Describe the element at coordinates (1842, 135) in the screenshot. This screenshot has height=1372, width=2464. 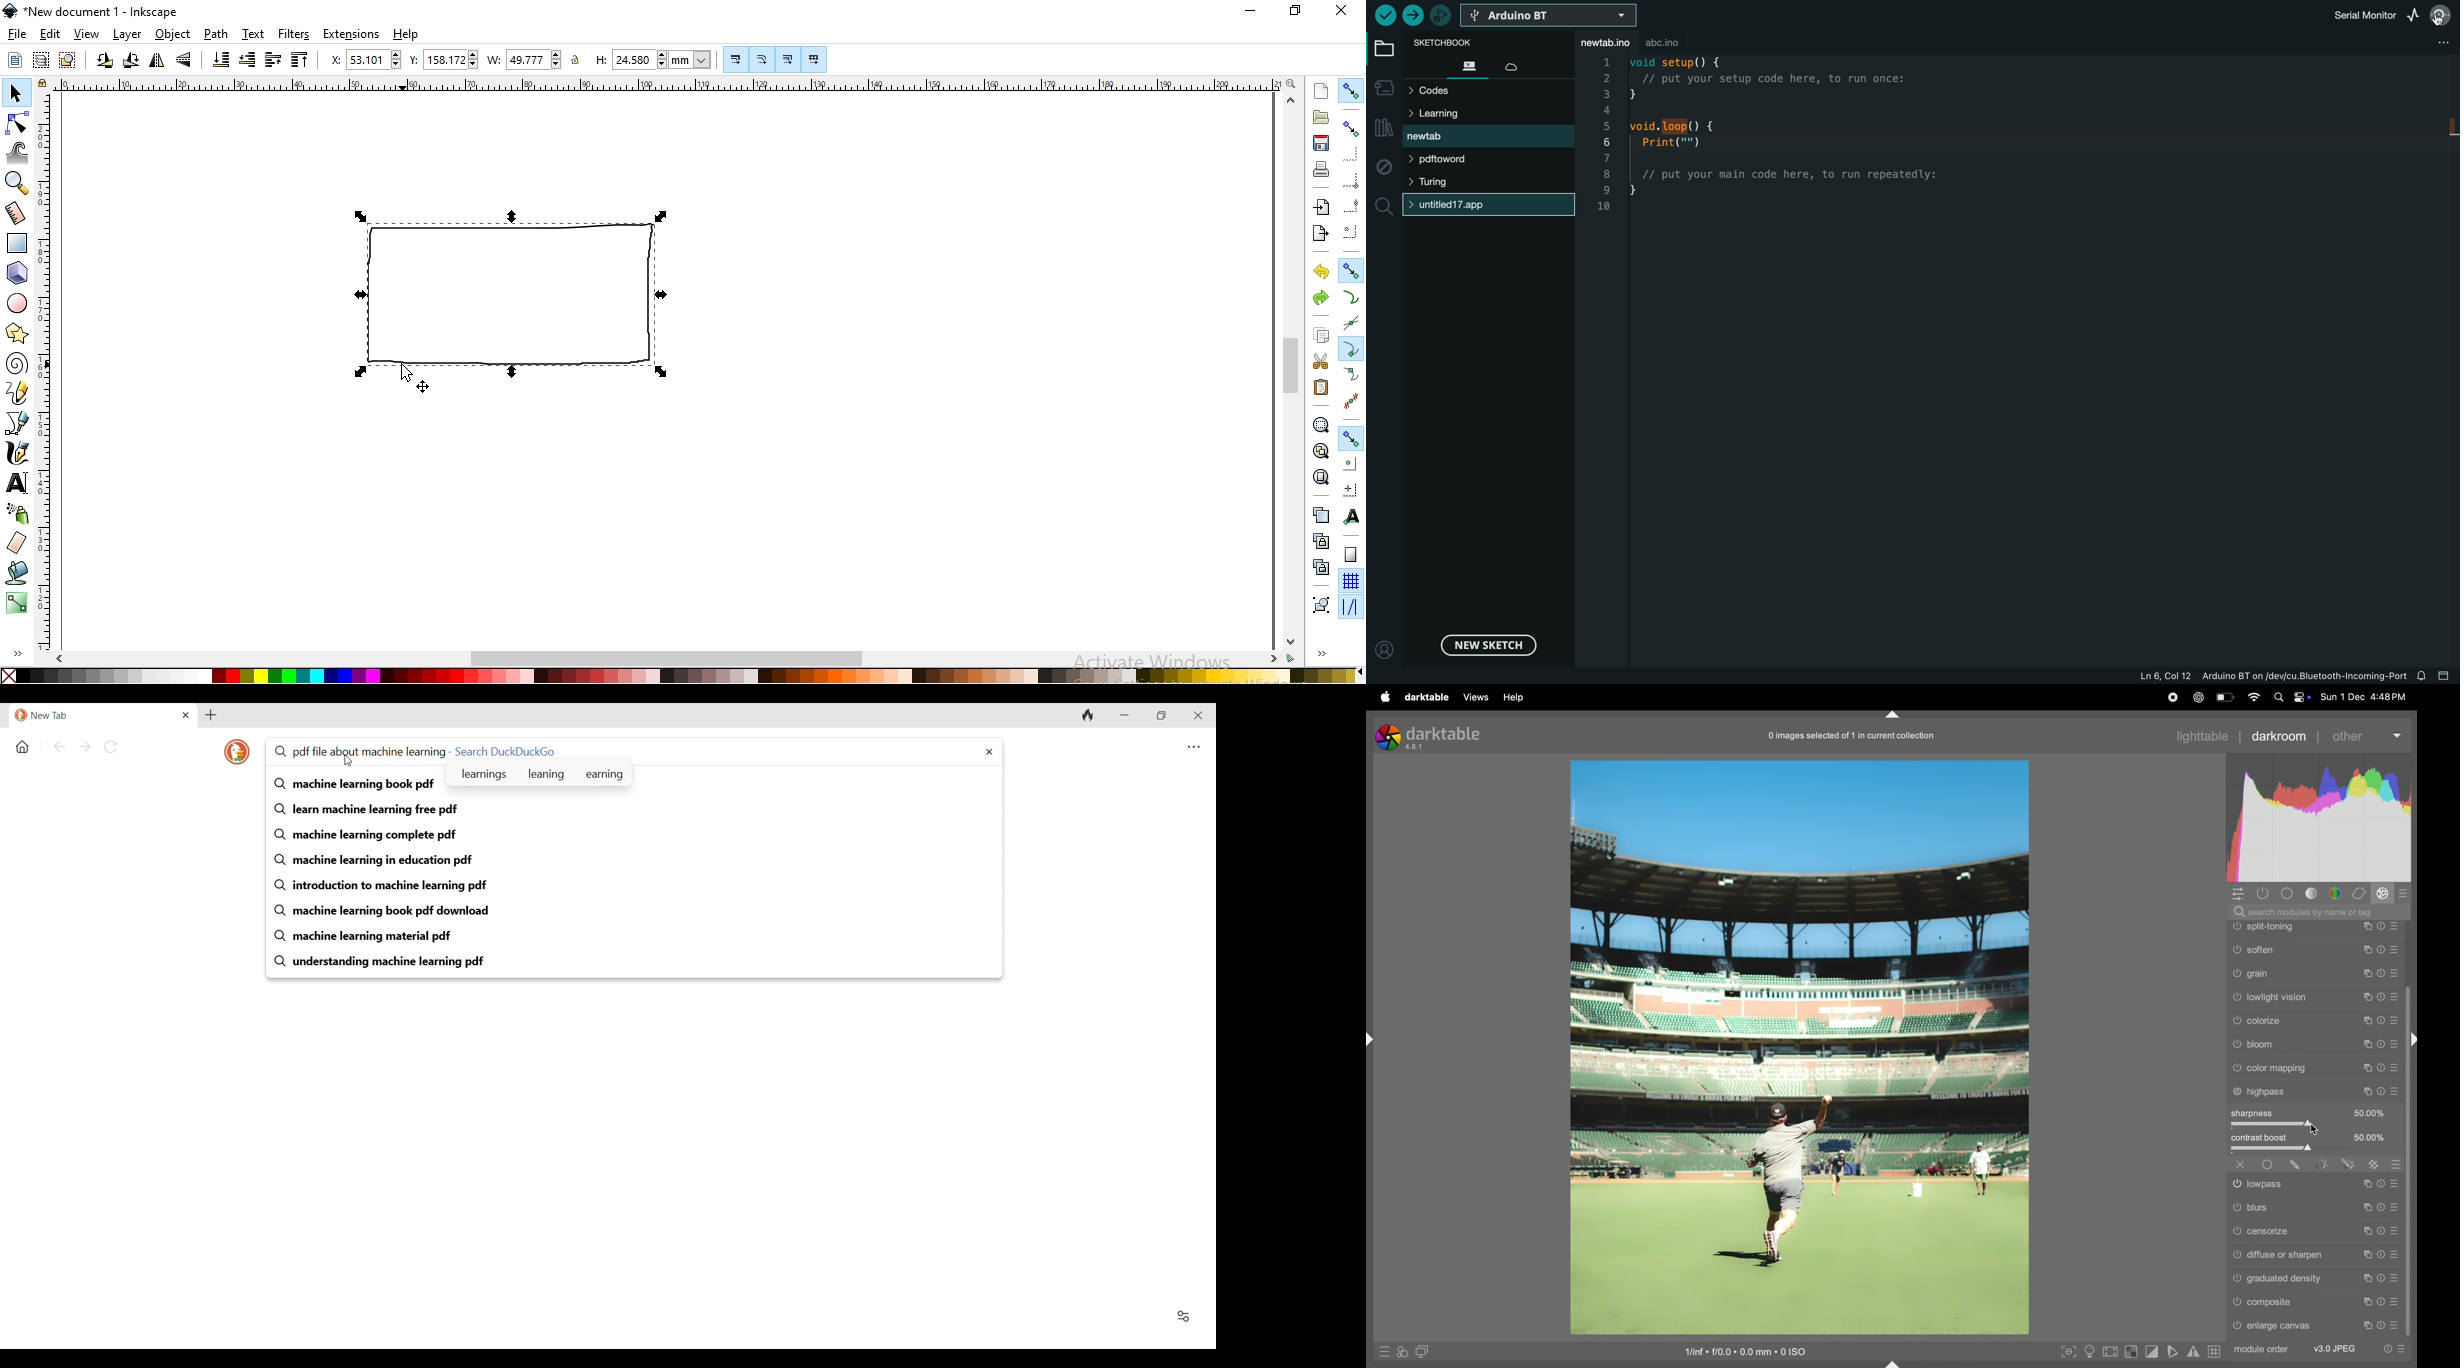
I see `code` at that location.